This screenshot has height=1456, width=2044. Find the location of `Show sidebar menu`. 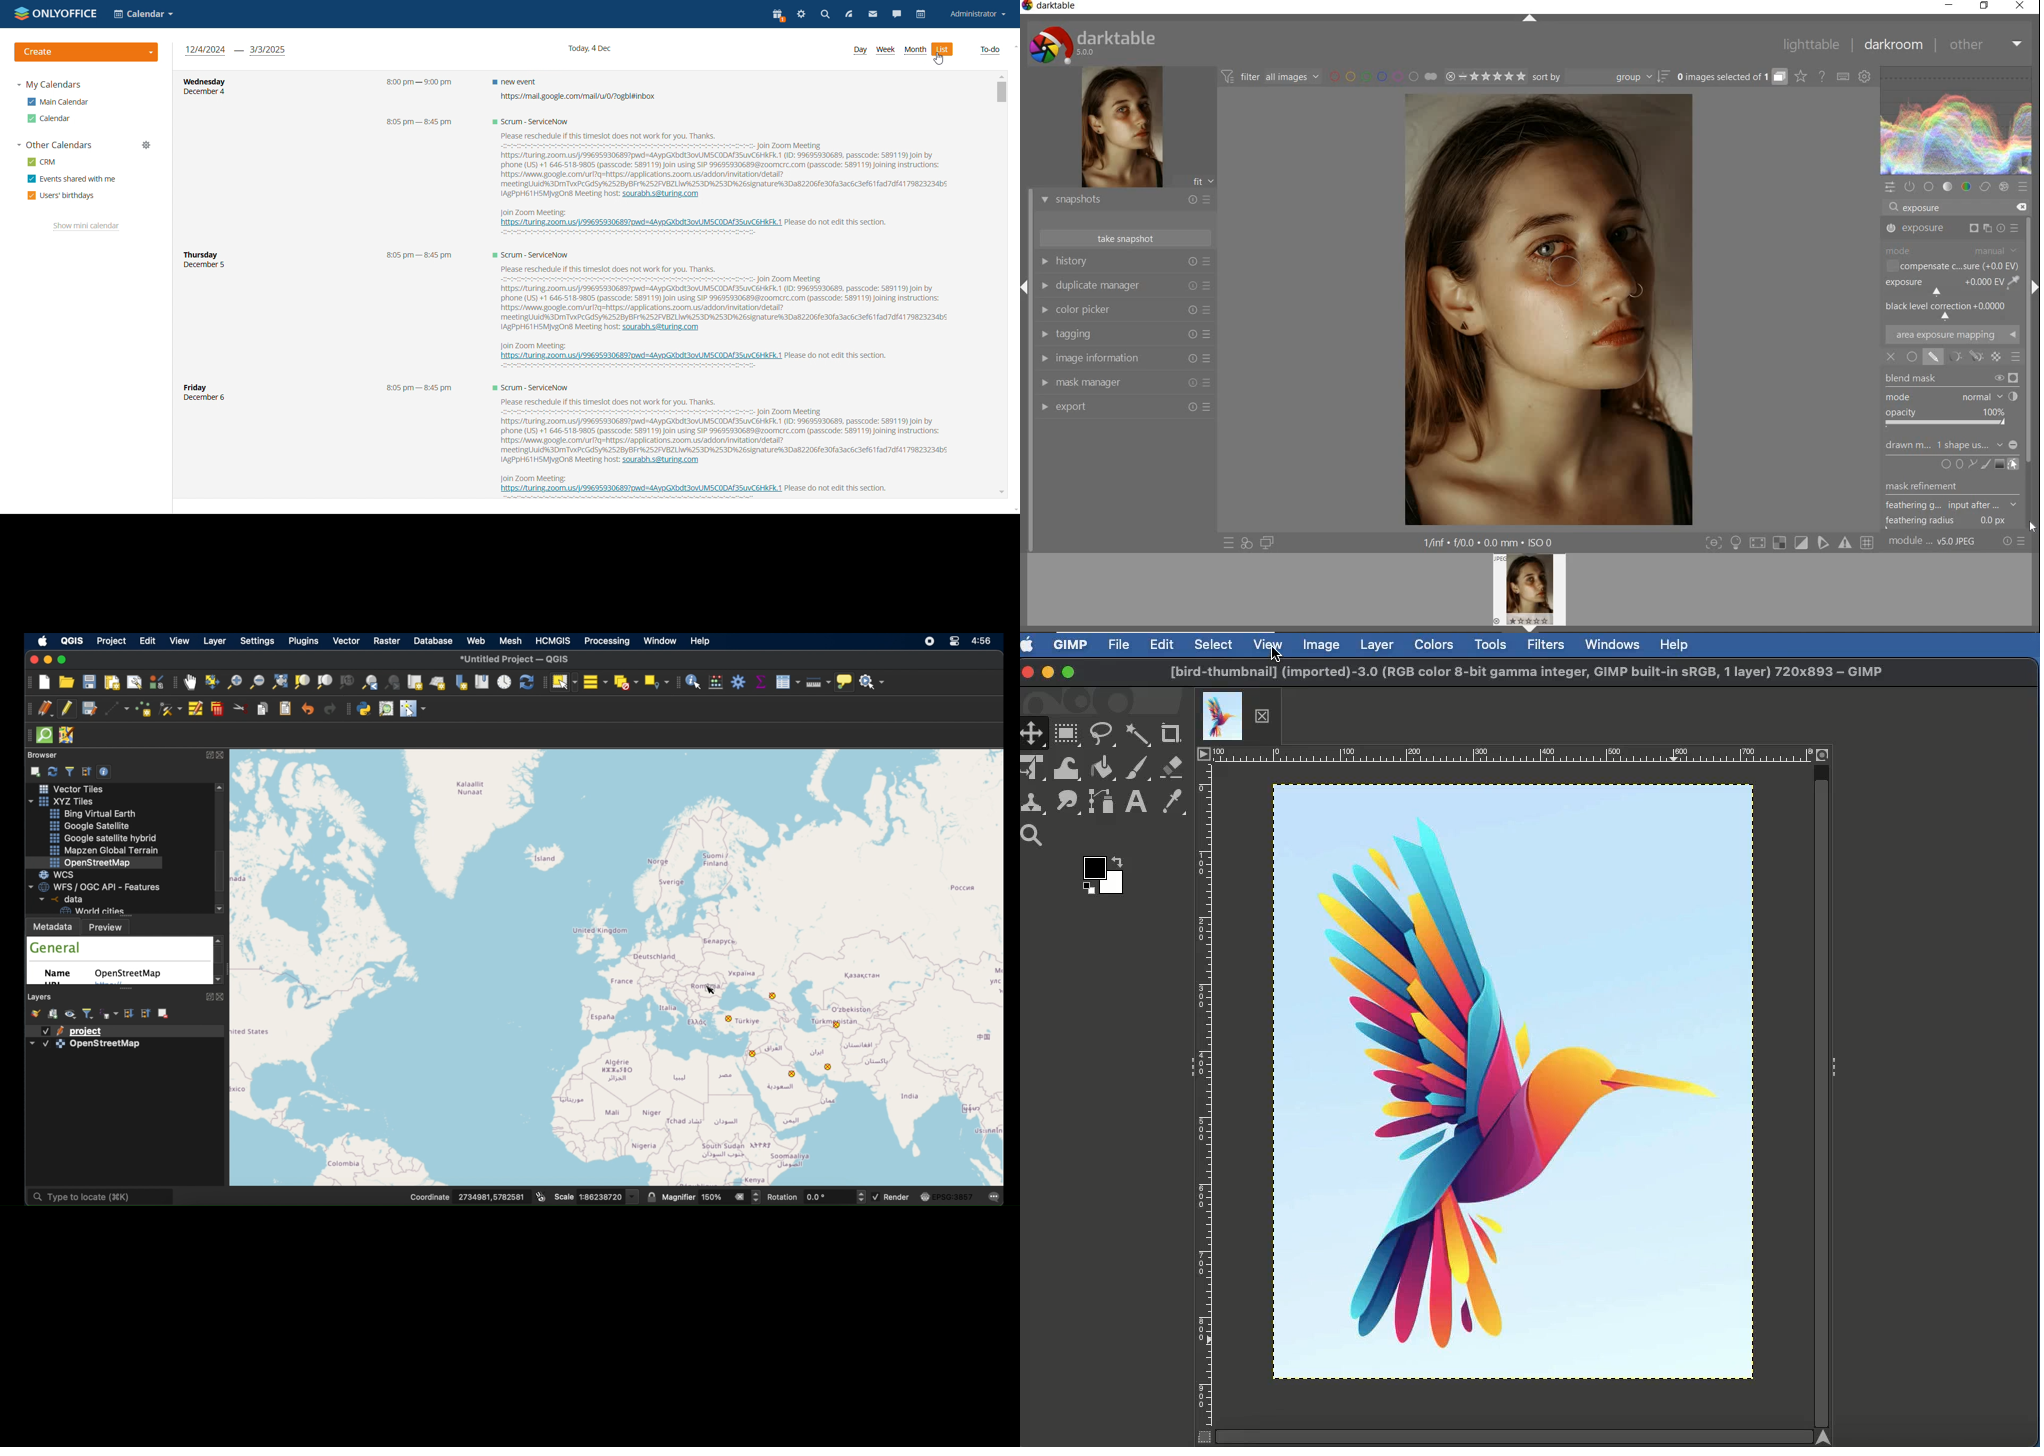

Show sidebar menu is located at coordinates (1837, 1063).